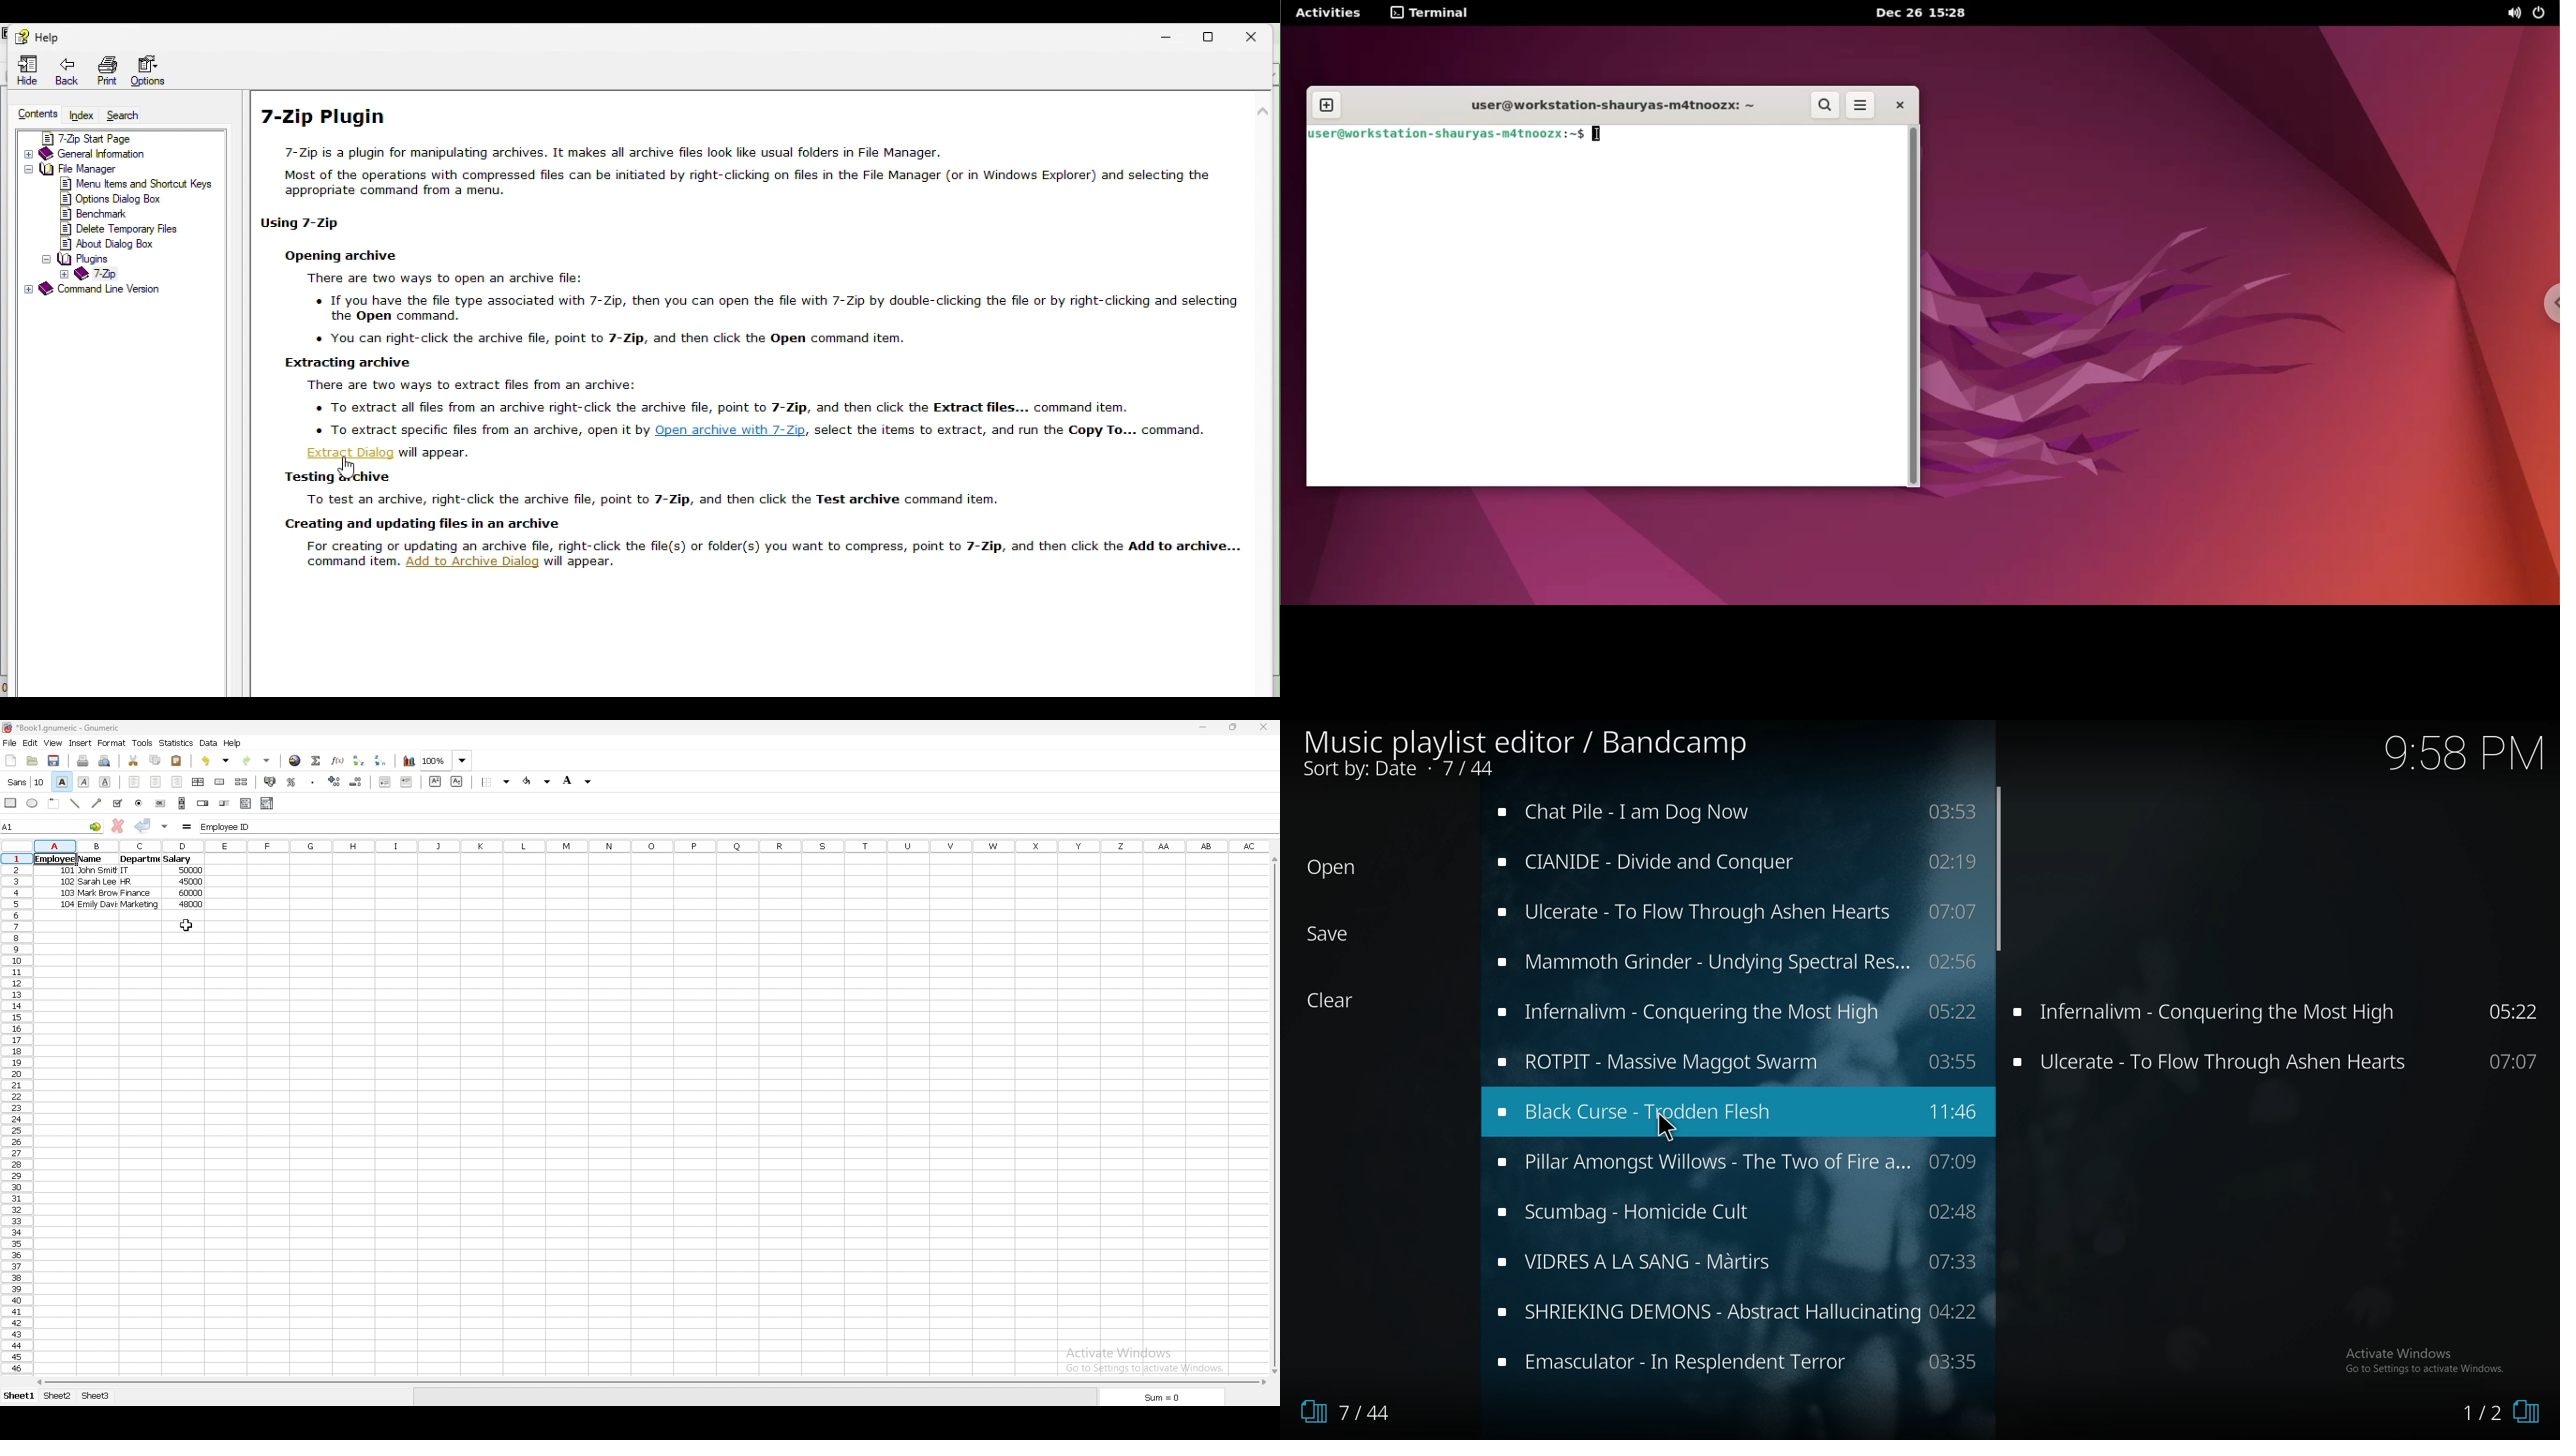  Describe the element at coordinates (1737, 961) in the screenshot. I see `music` at that location.